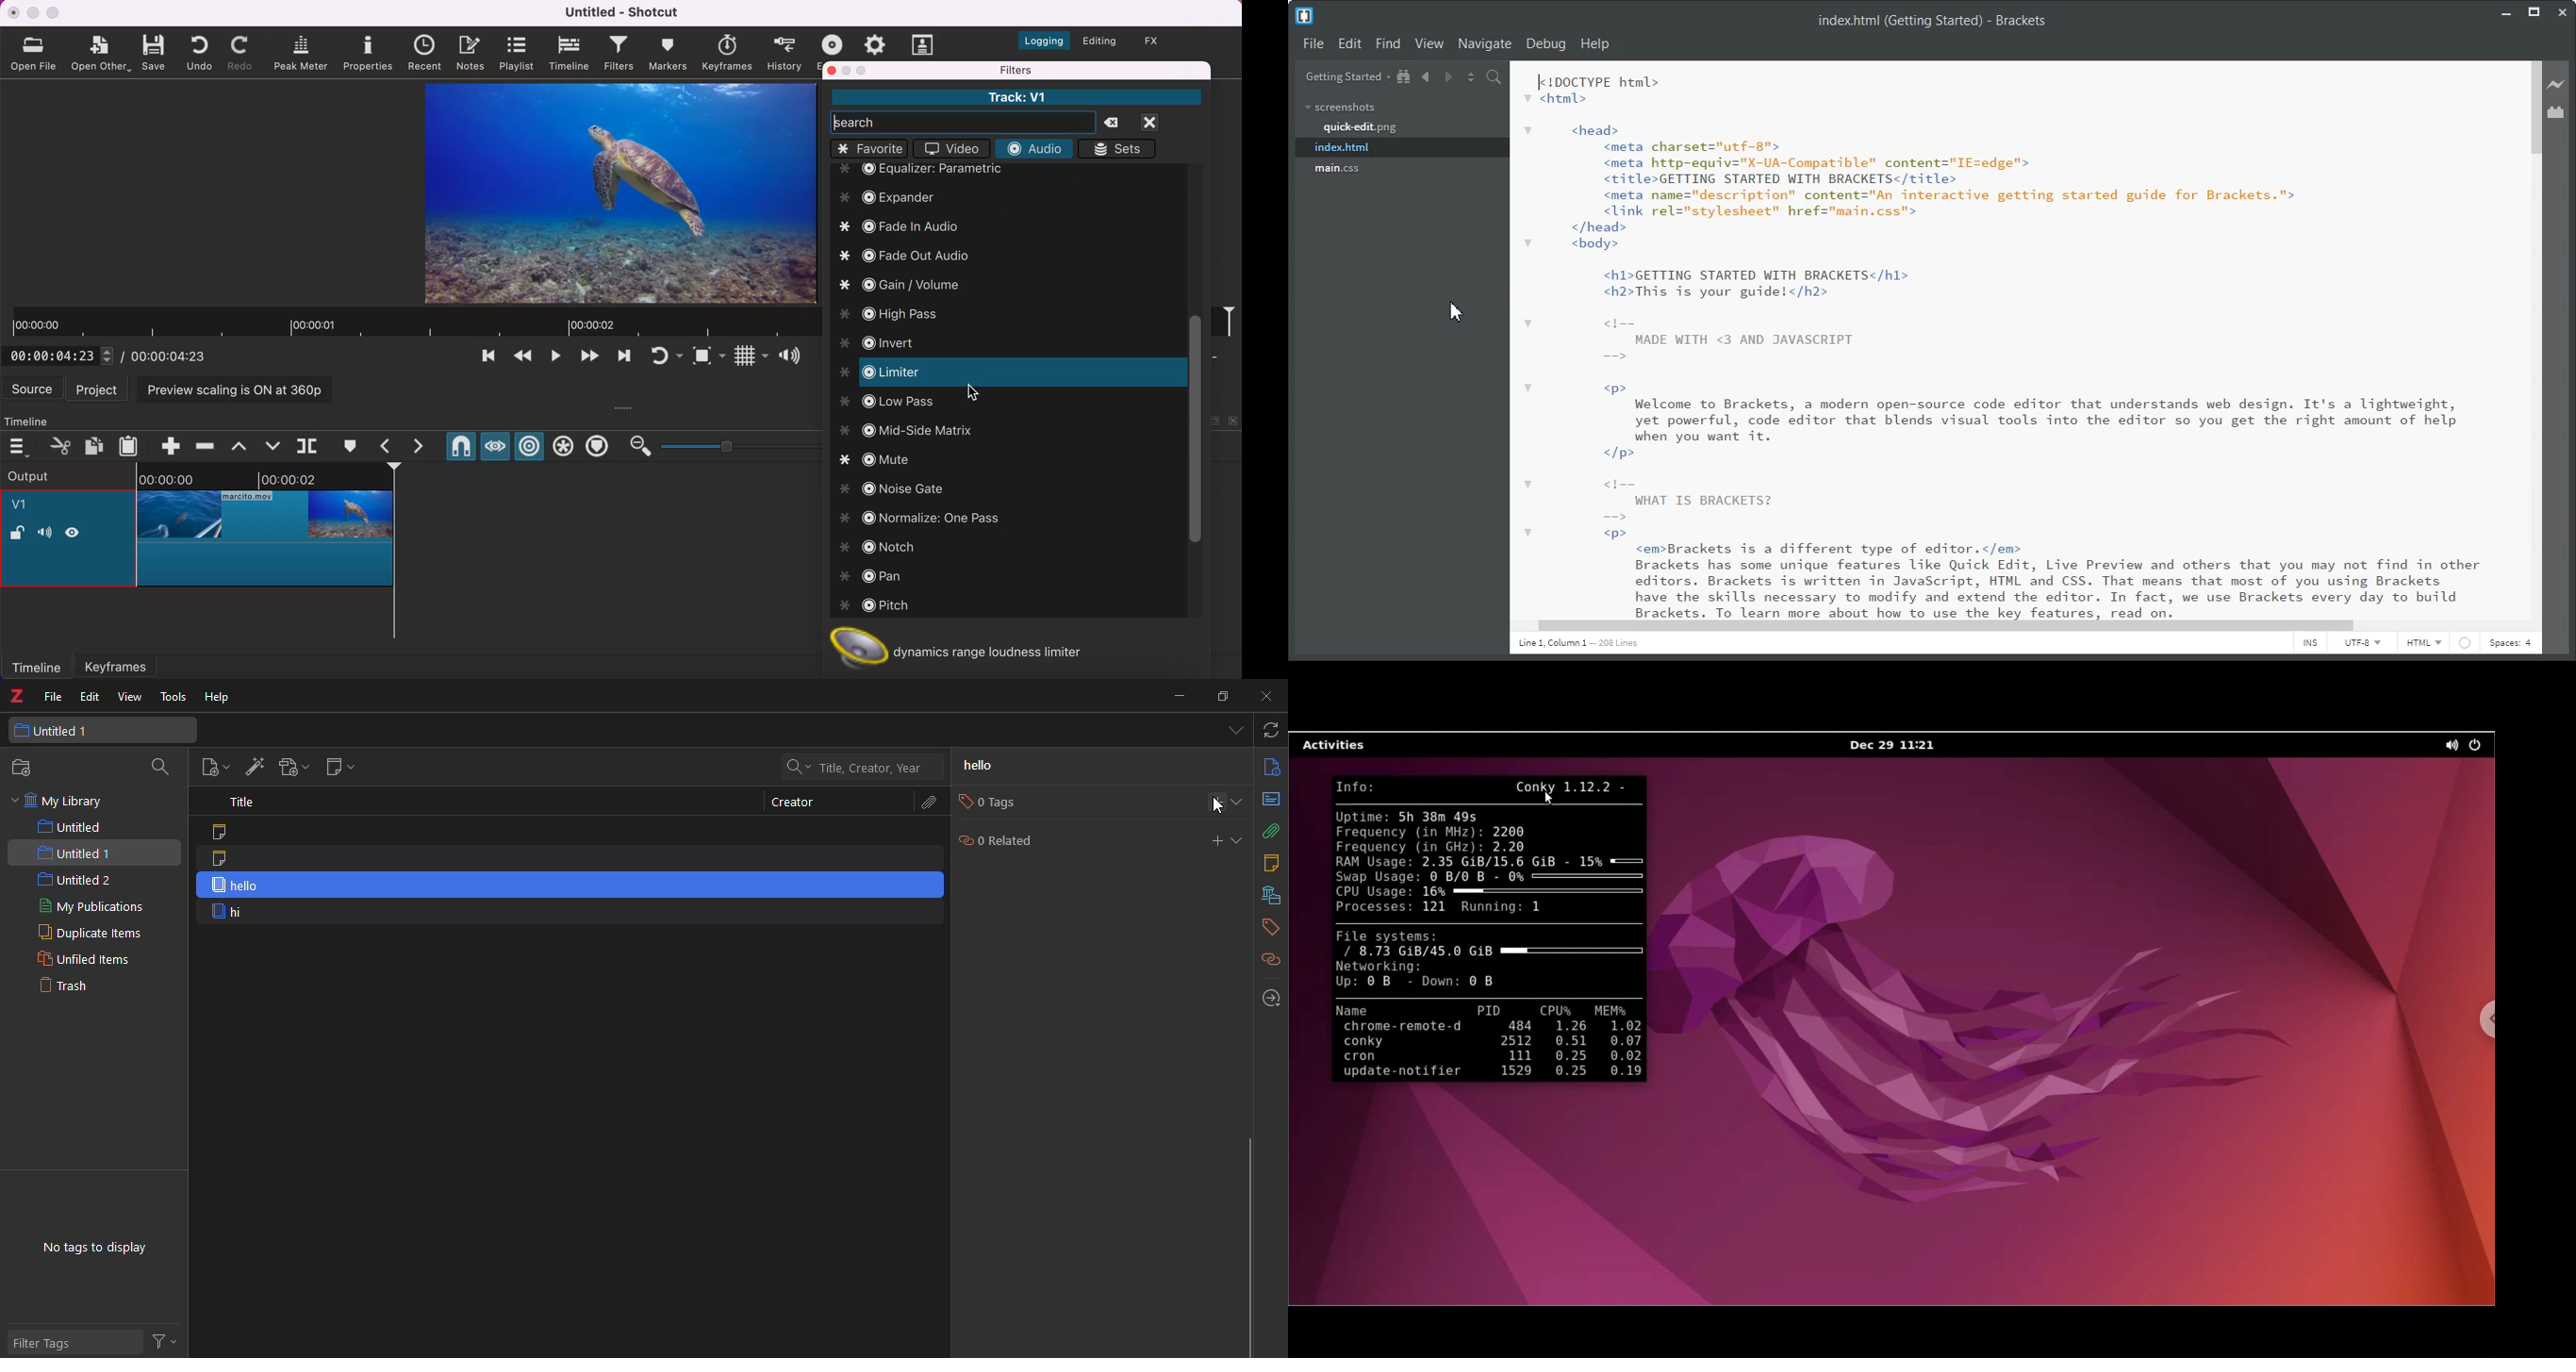 This screenshot has width=2576, height=1372. What do you see at coordinates (227, 833) in the screenshot?
I see `note` at bounding box center [227, 833].